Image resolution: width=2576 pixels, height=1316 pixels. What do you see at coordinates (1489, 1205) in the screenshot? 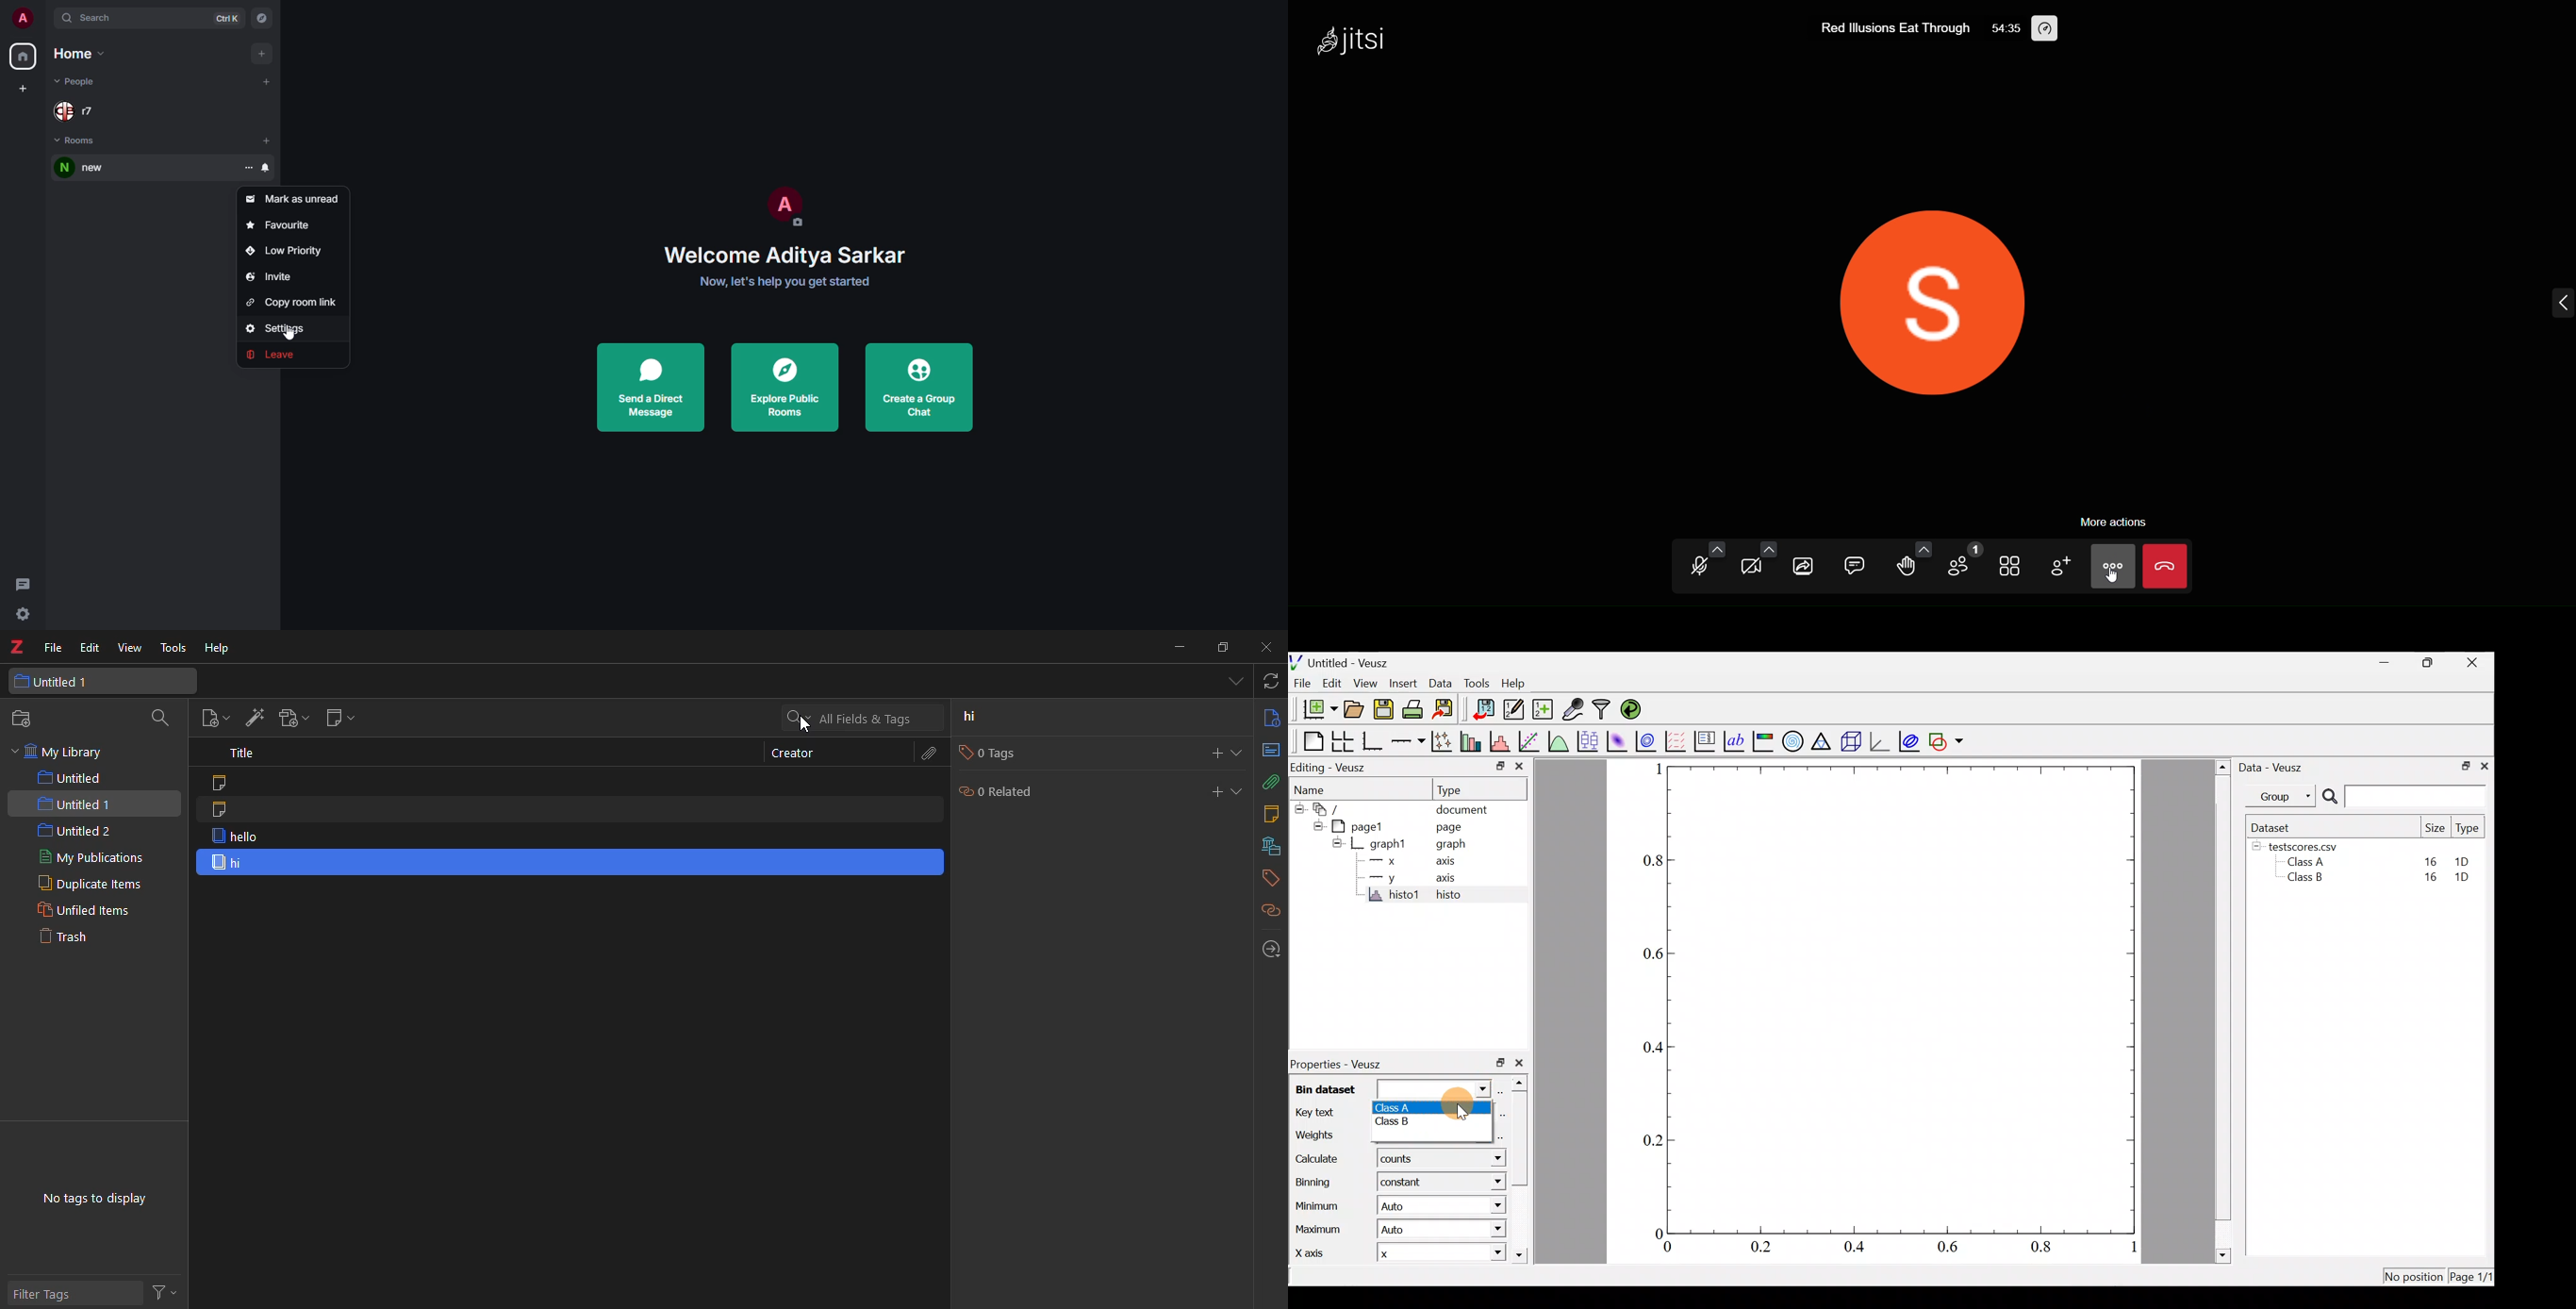
I see `Minimum dropdown` at bounding box center [1489, 1205].